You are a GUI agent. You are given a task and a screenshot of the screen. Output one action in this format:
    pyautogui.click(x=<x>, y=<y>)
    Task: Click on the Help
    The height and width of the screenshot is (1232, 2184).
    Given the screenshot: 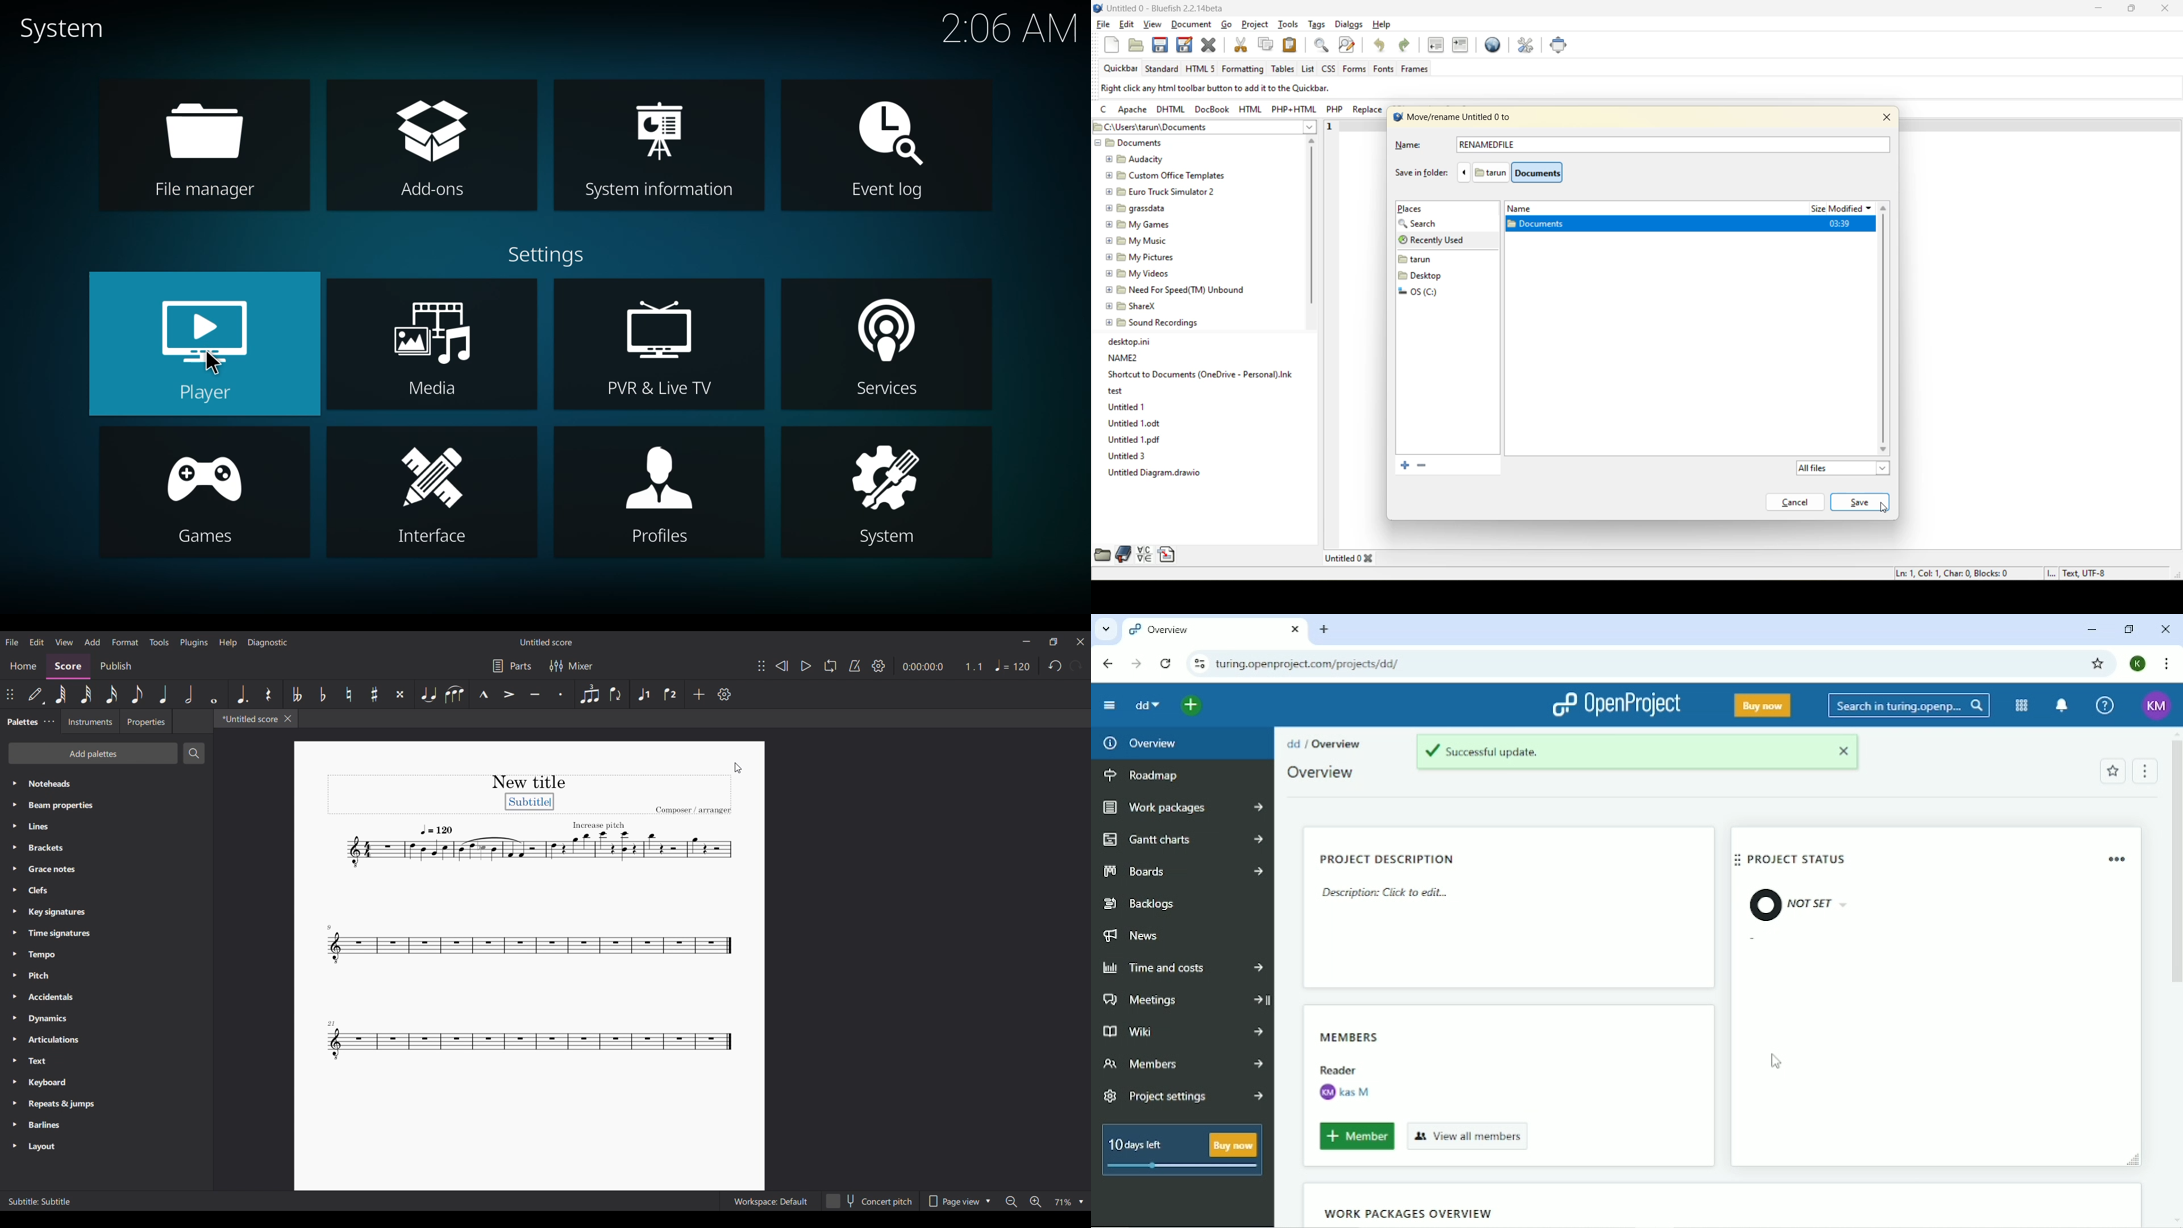 What is the action you would take?
    pyautogui.click(x=2105, y=706)
    